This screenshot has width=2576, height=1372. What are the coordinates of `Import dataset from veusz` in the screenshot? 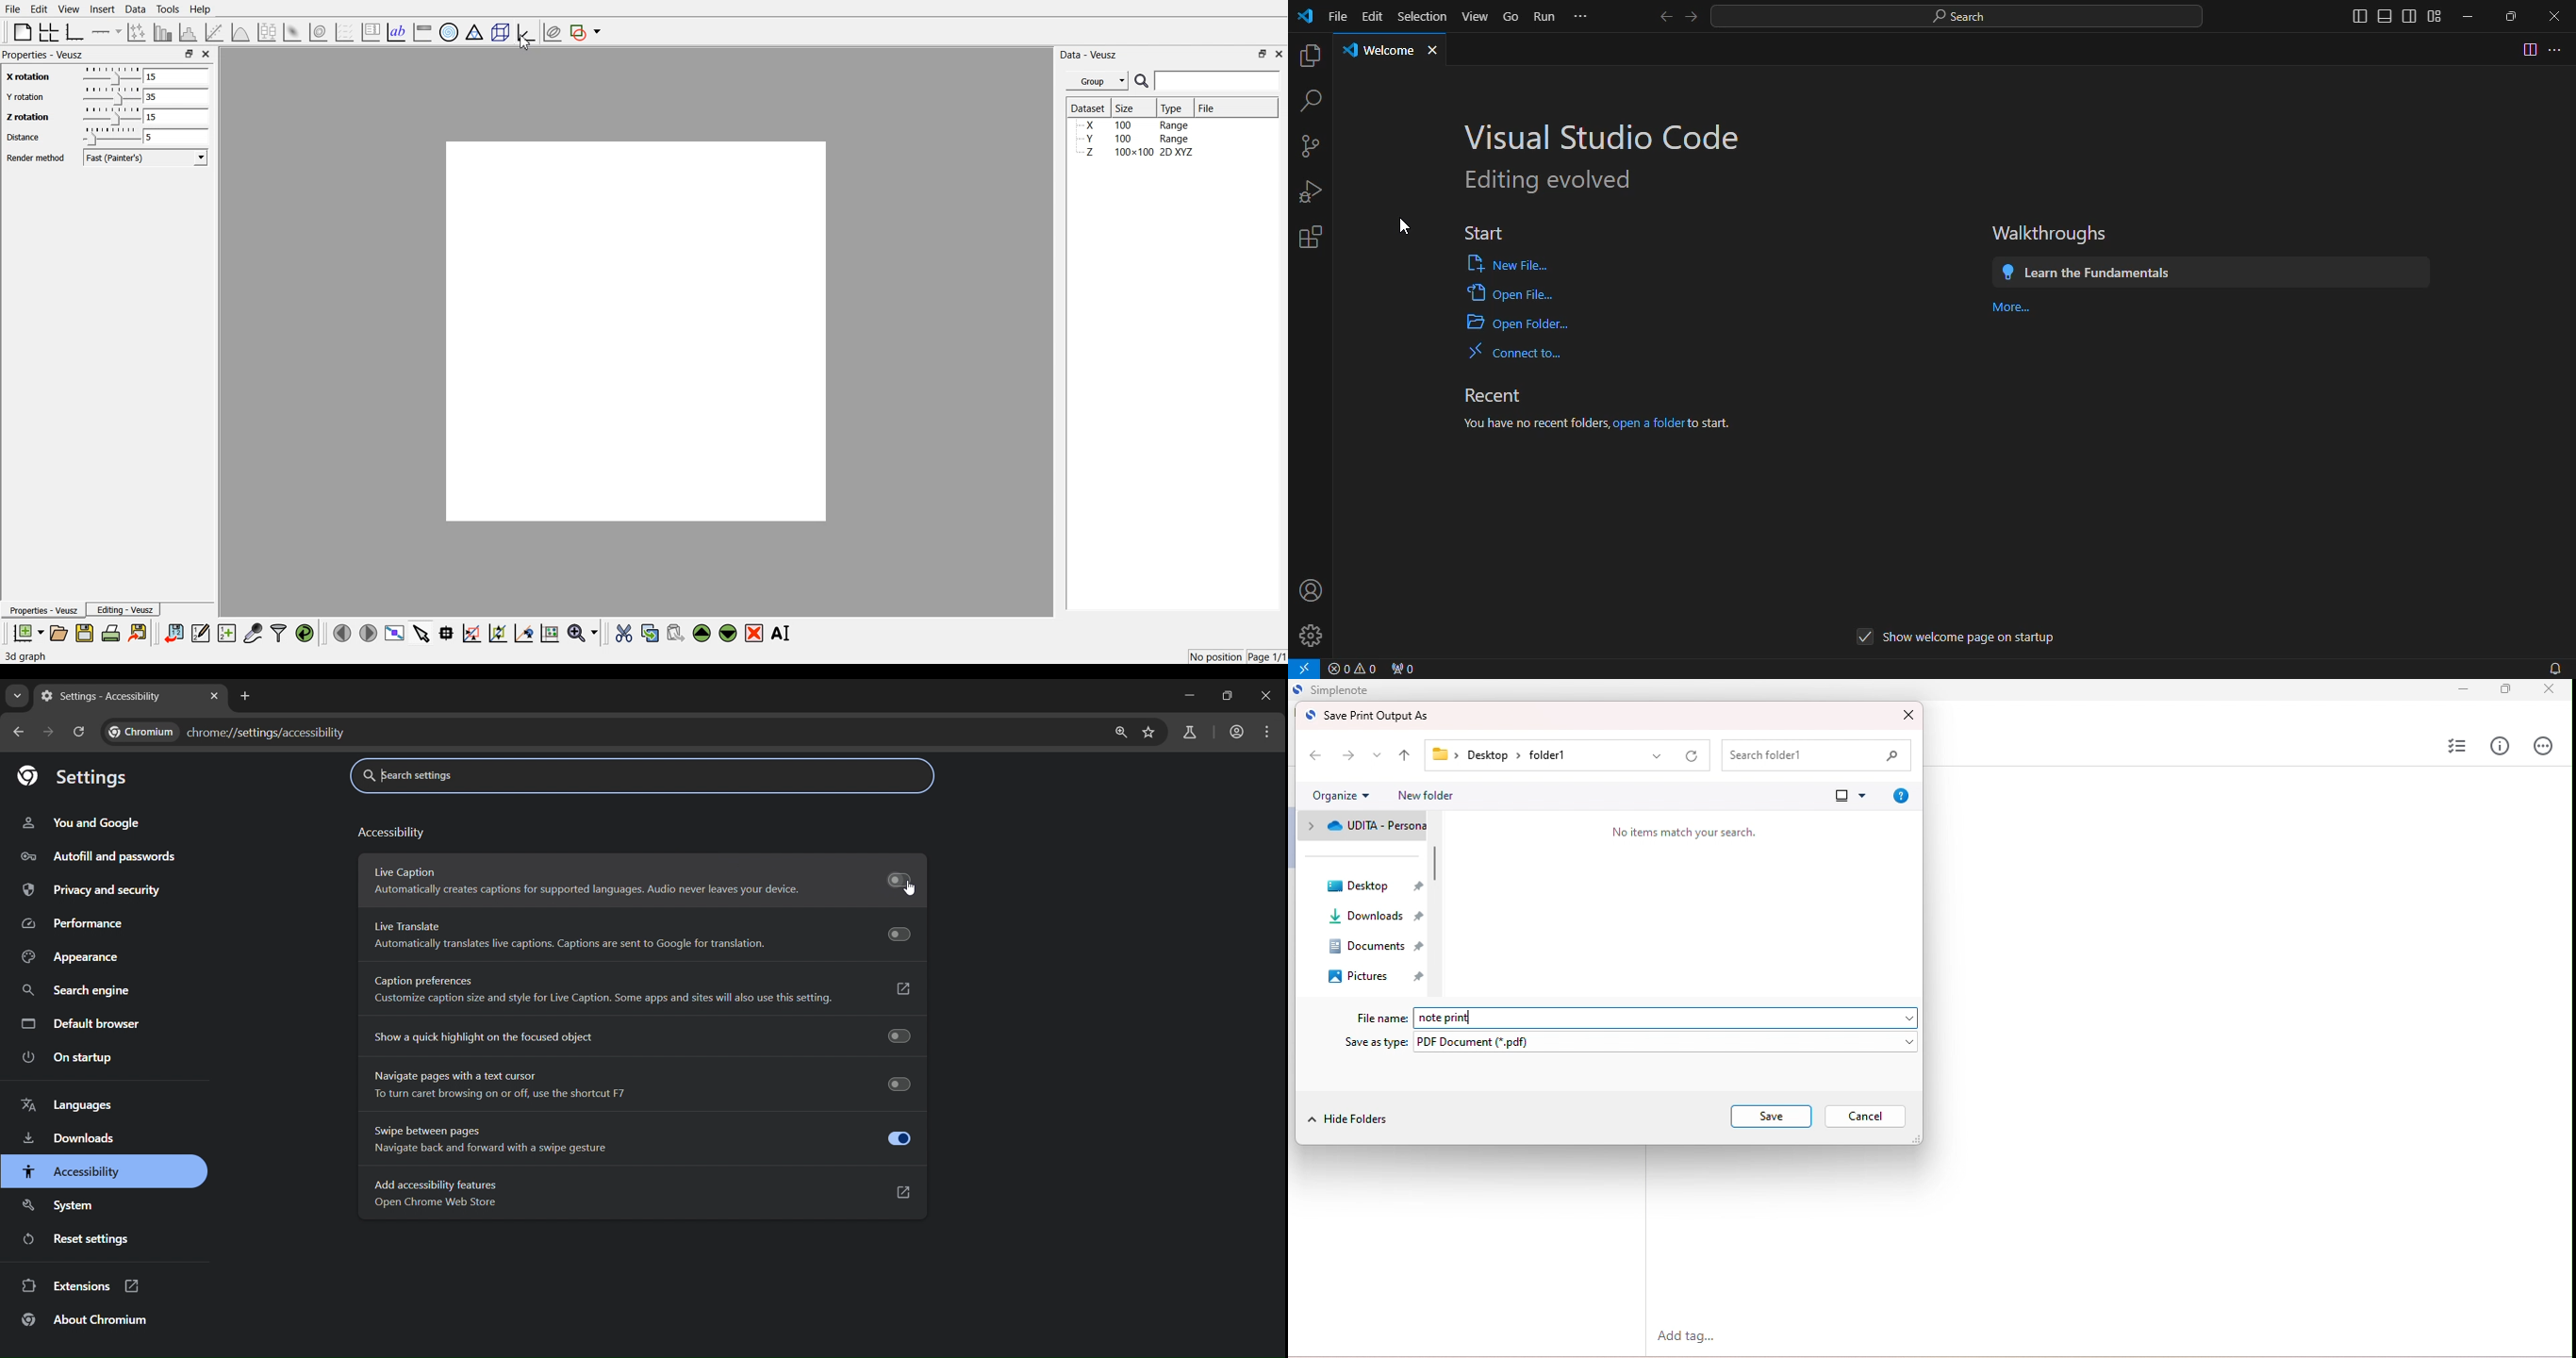 It's located at (174, 633).